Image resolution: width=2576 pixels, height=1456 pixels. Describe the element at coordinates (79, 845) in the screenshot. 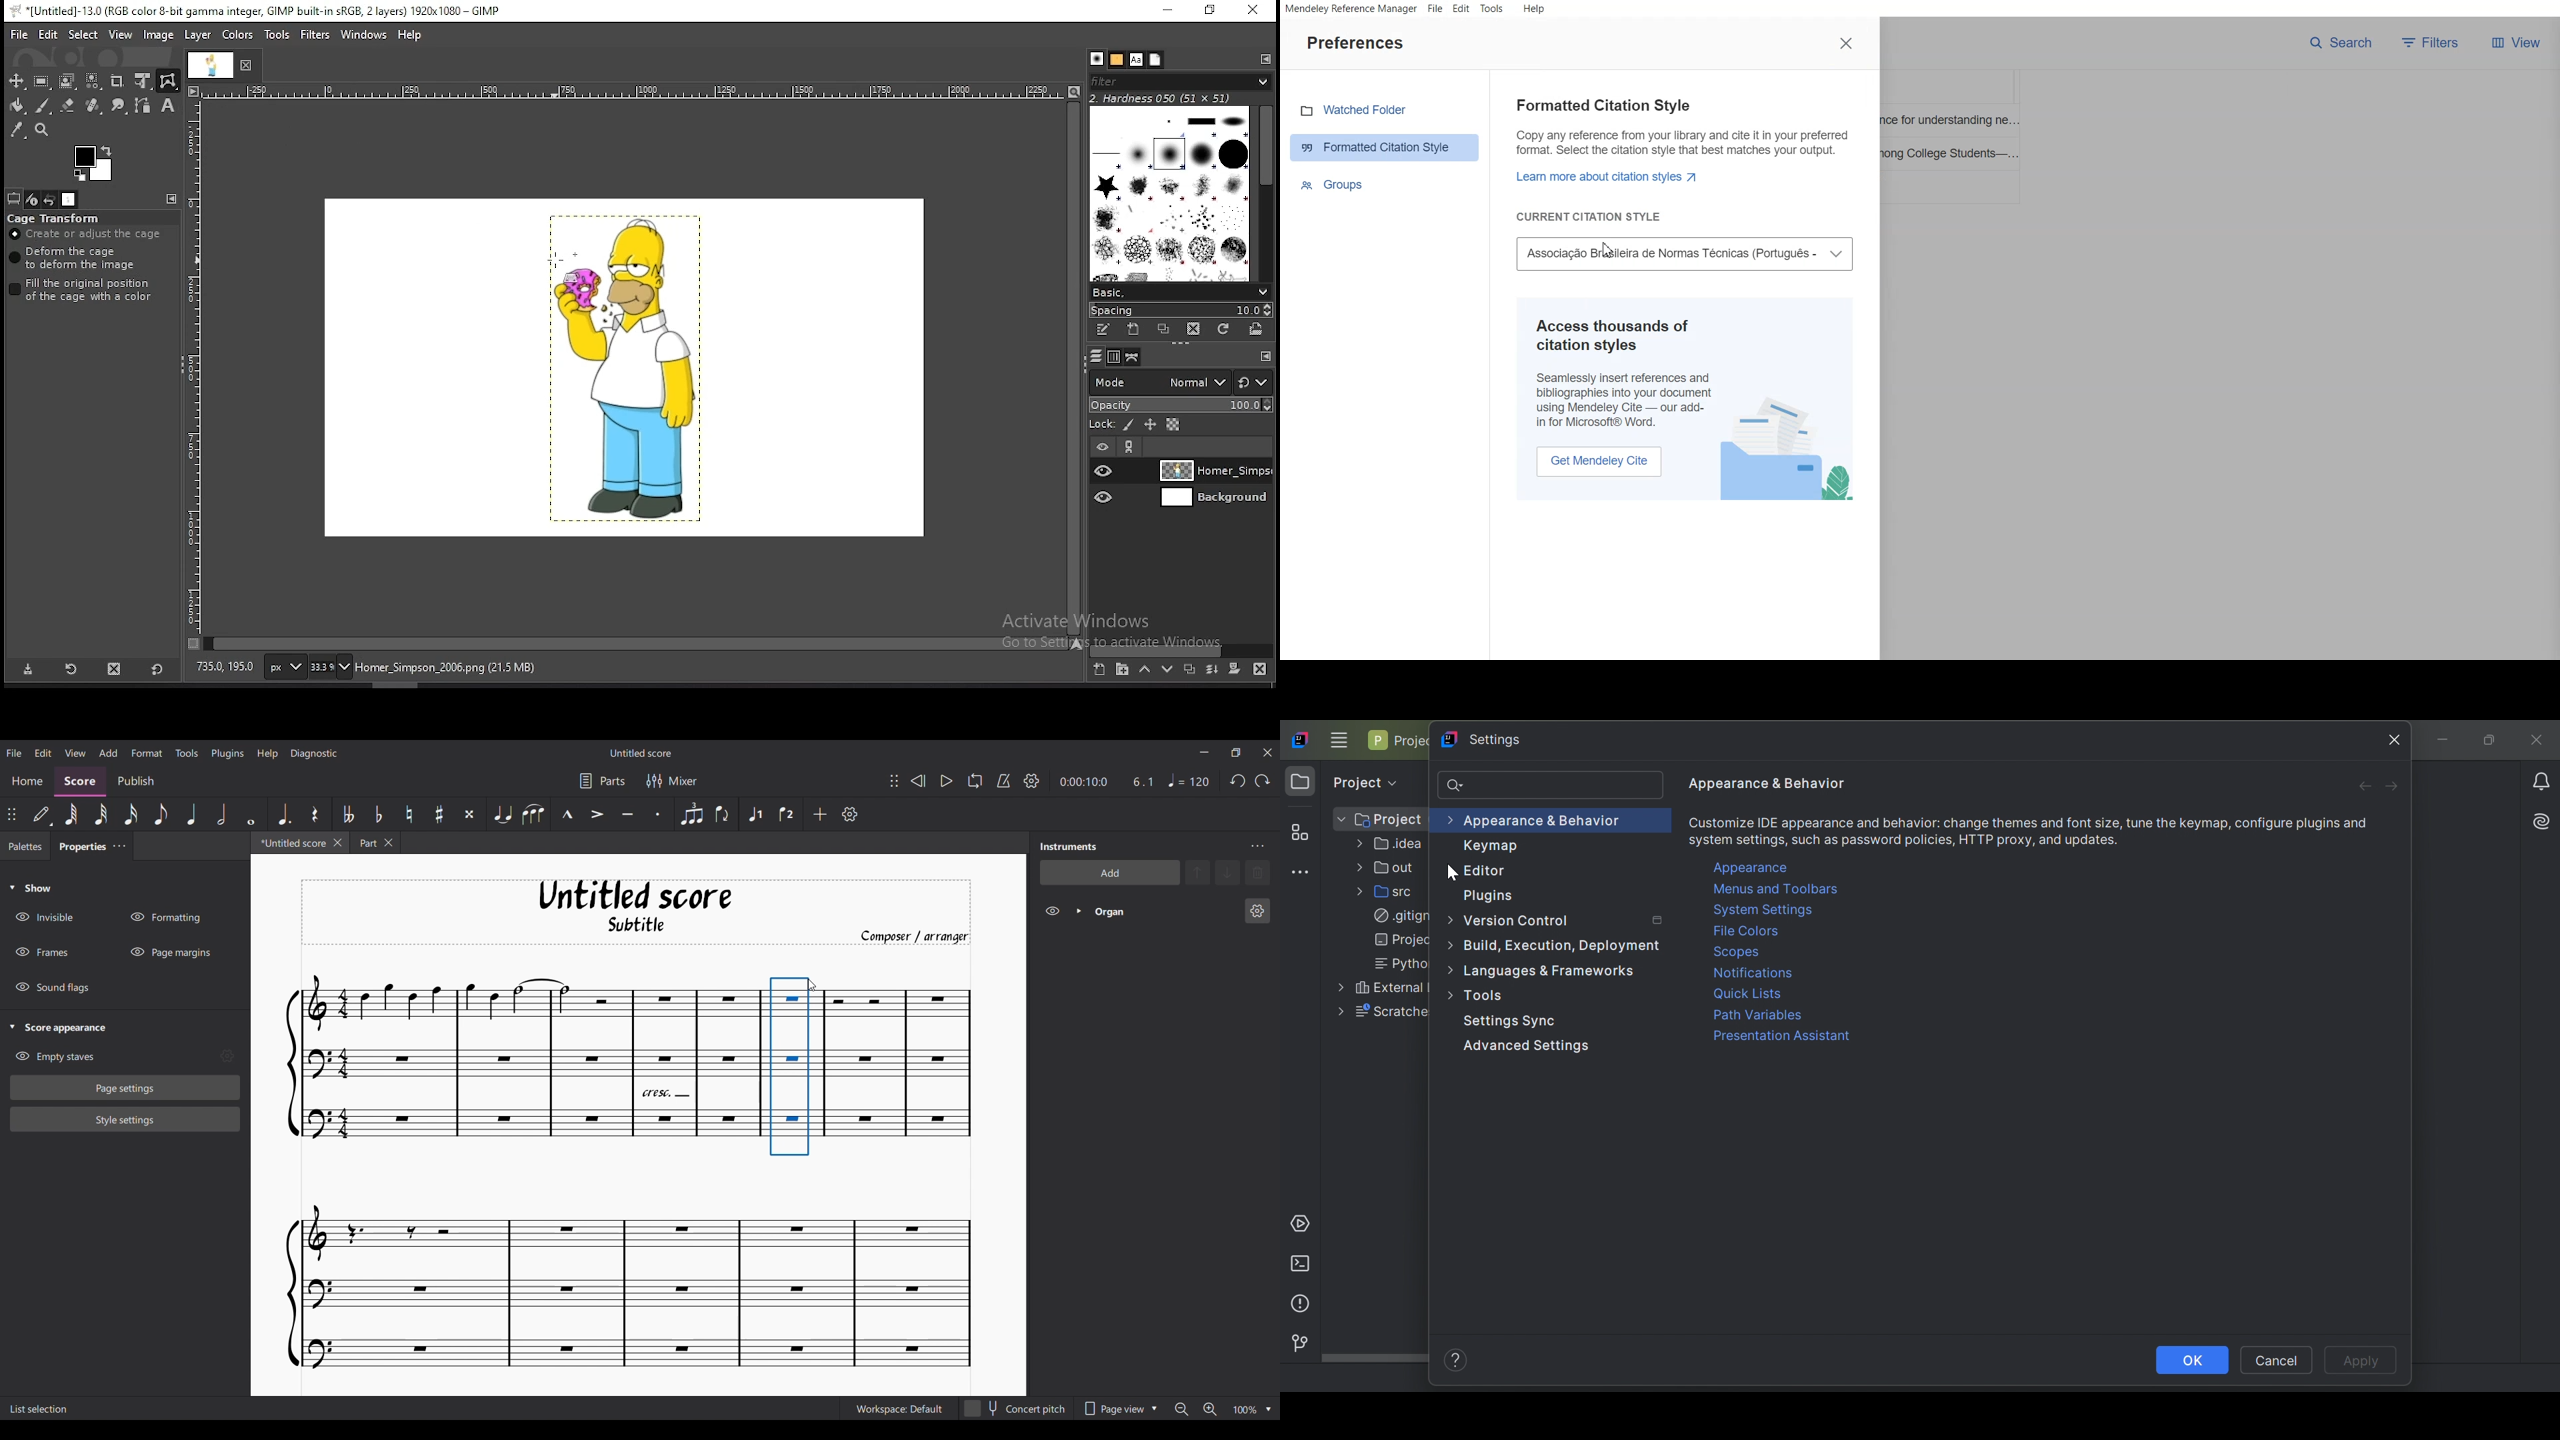

I see `Properties tab, current tab` at that location.